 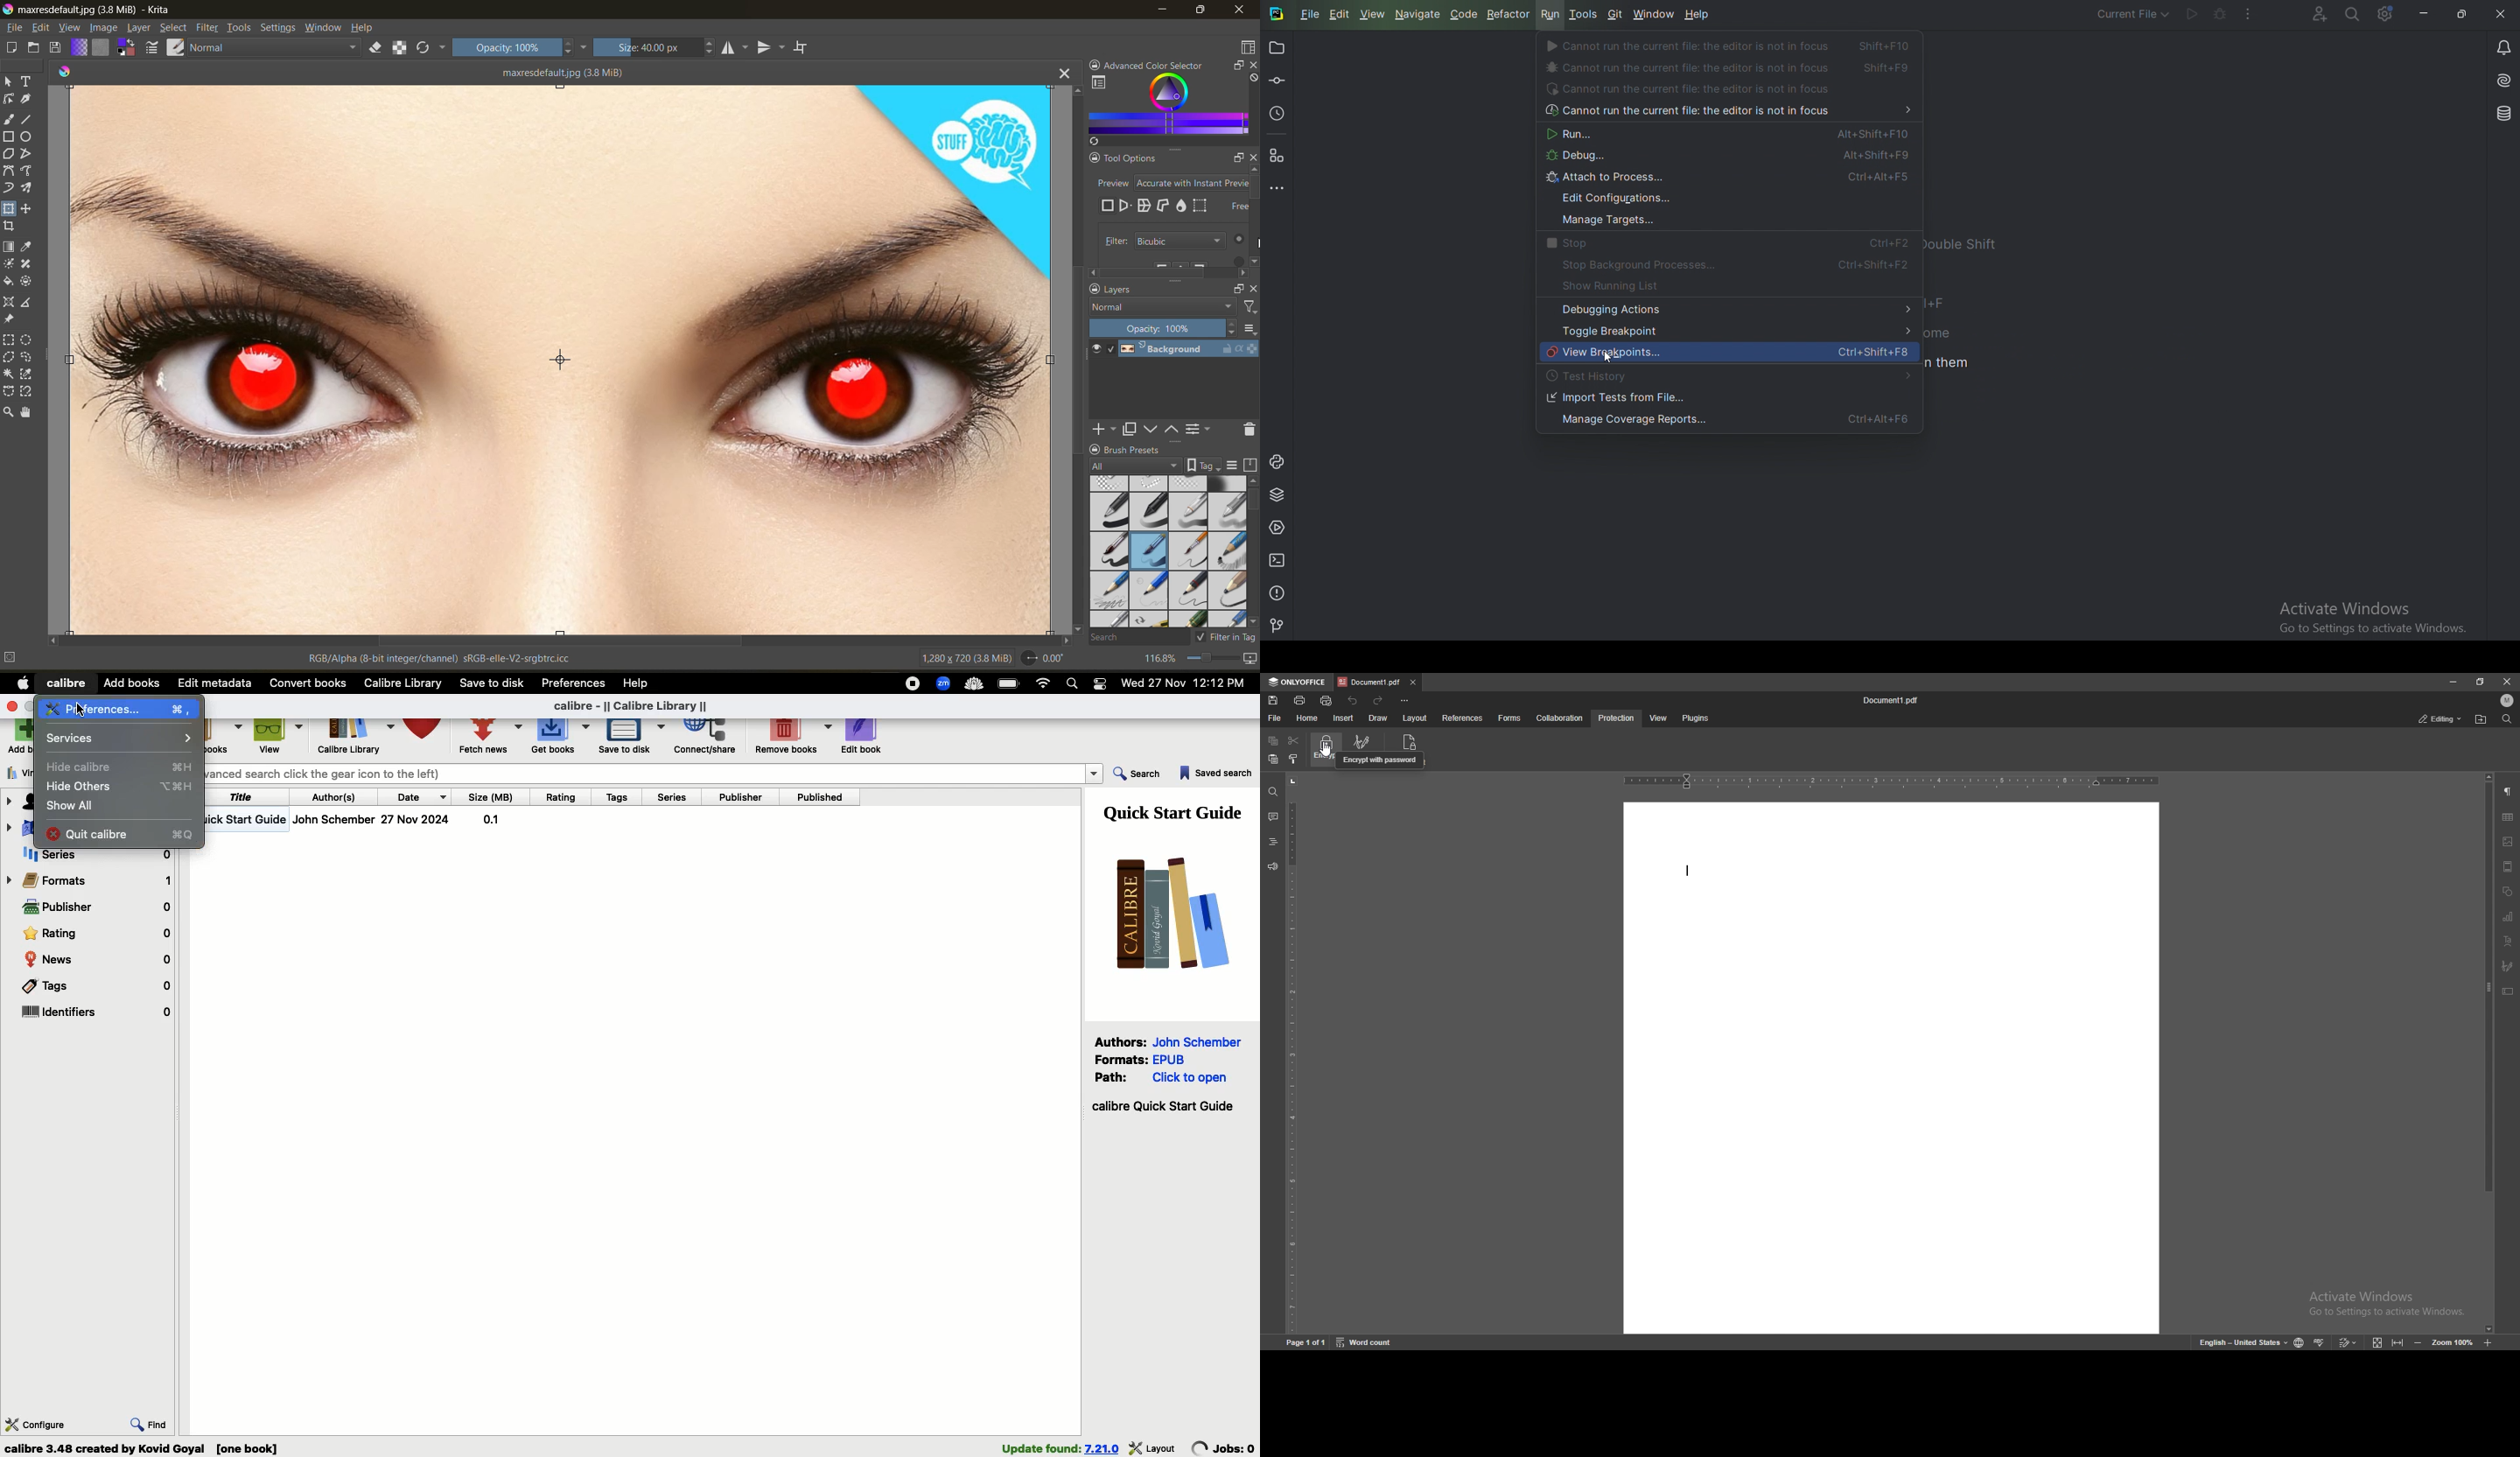 What do you see at coordinates (94, 856) in the screenshot?
I see `Series` at bounding box center [94, 856].